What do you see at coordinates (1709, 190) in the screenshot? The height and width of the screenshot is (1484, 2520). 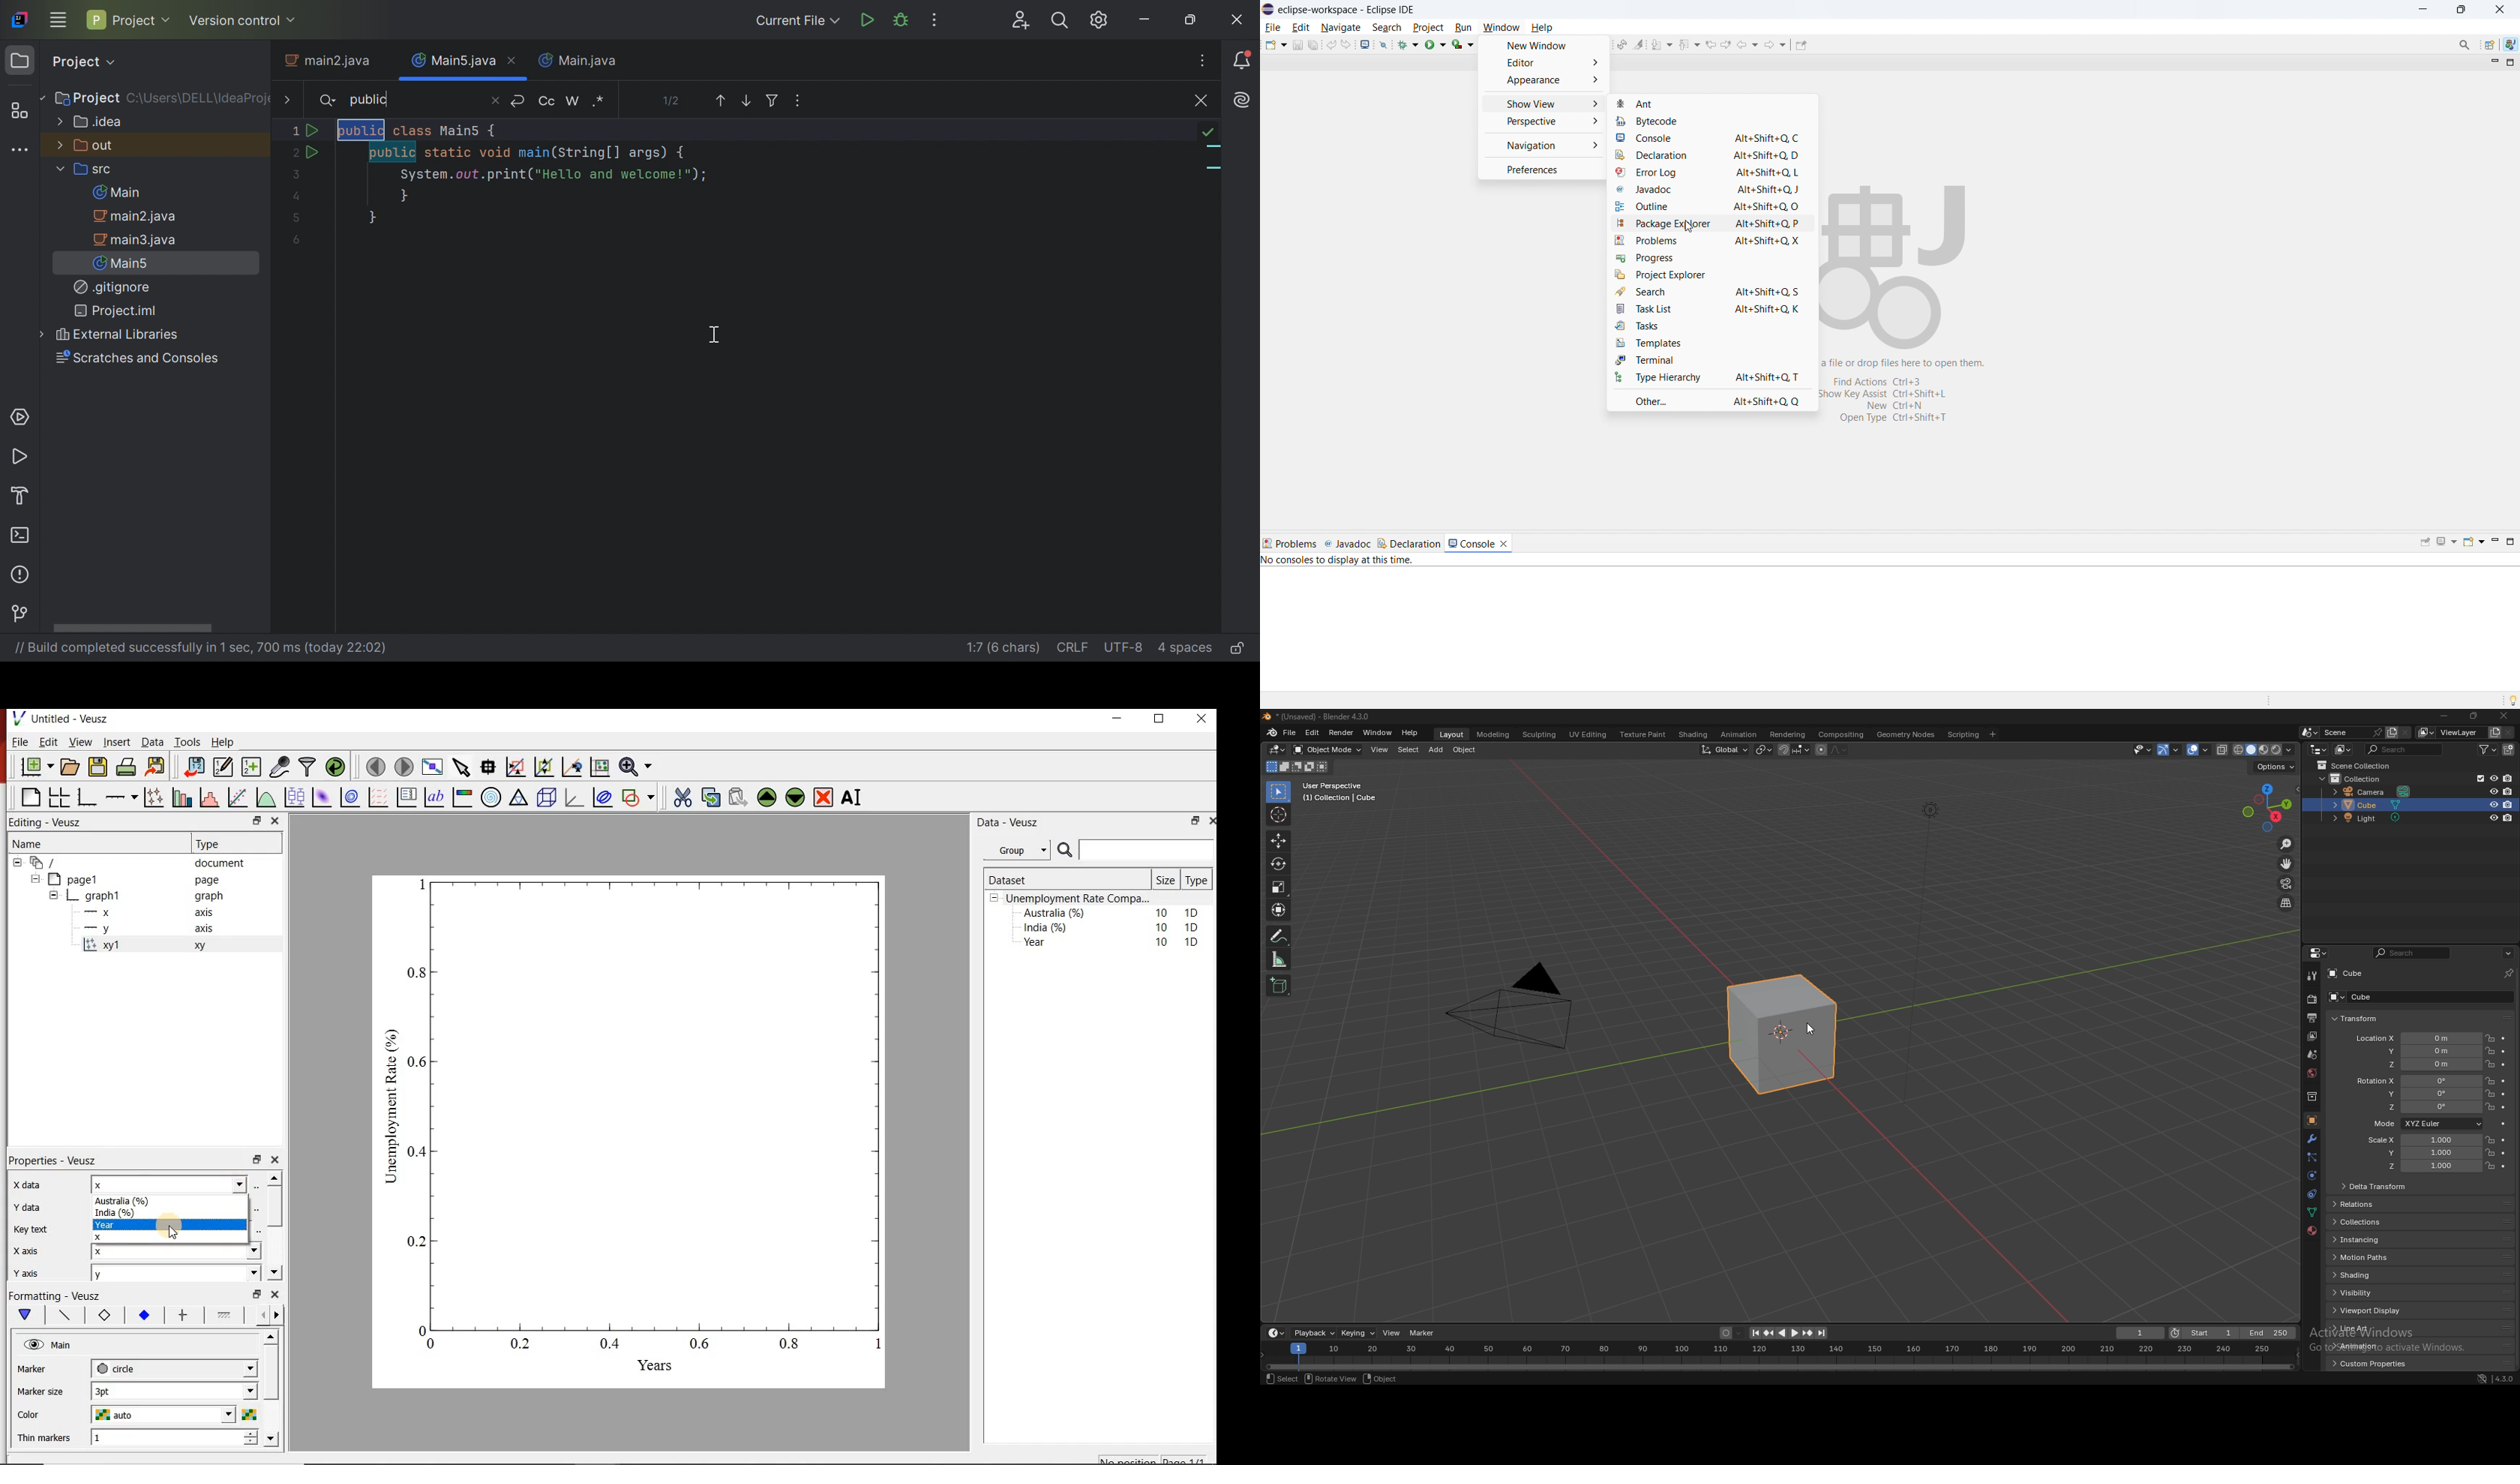 I see `javadoc` at bounding box center [1709, 190].